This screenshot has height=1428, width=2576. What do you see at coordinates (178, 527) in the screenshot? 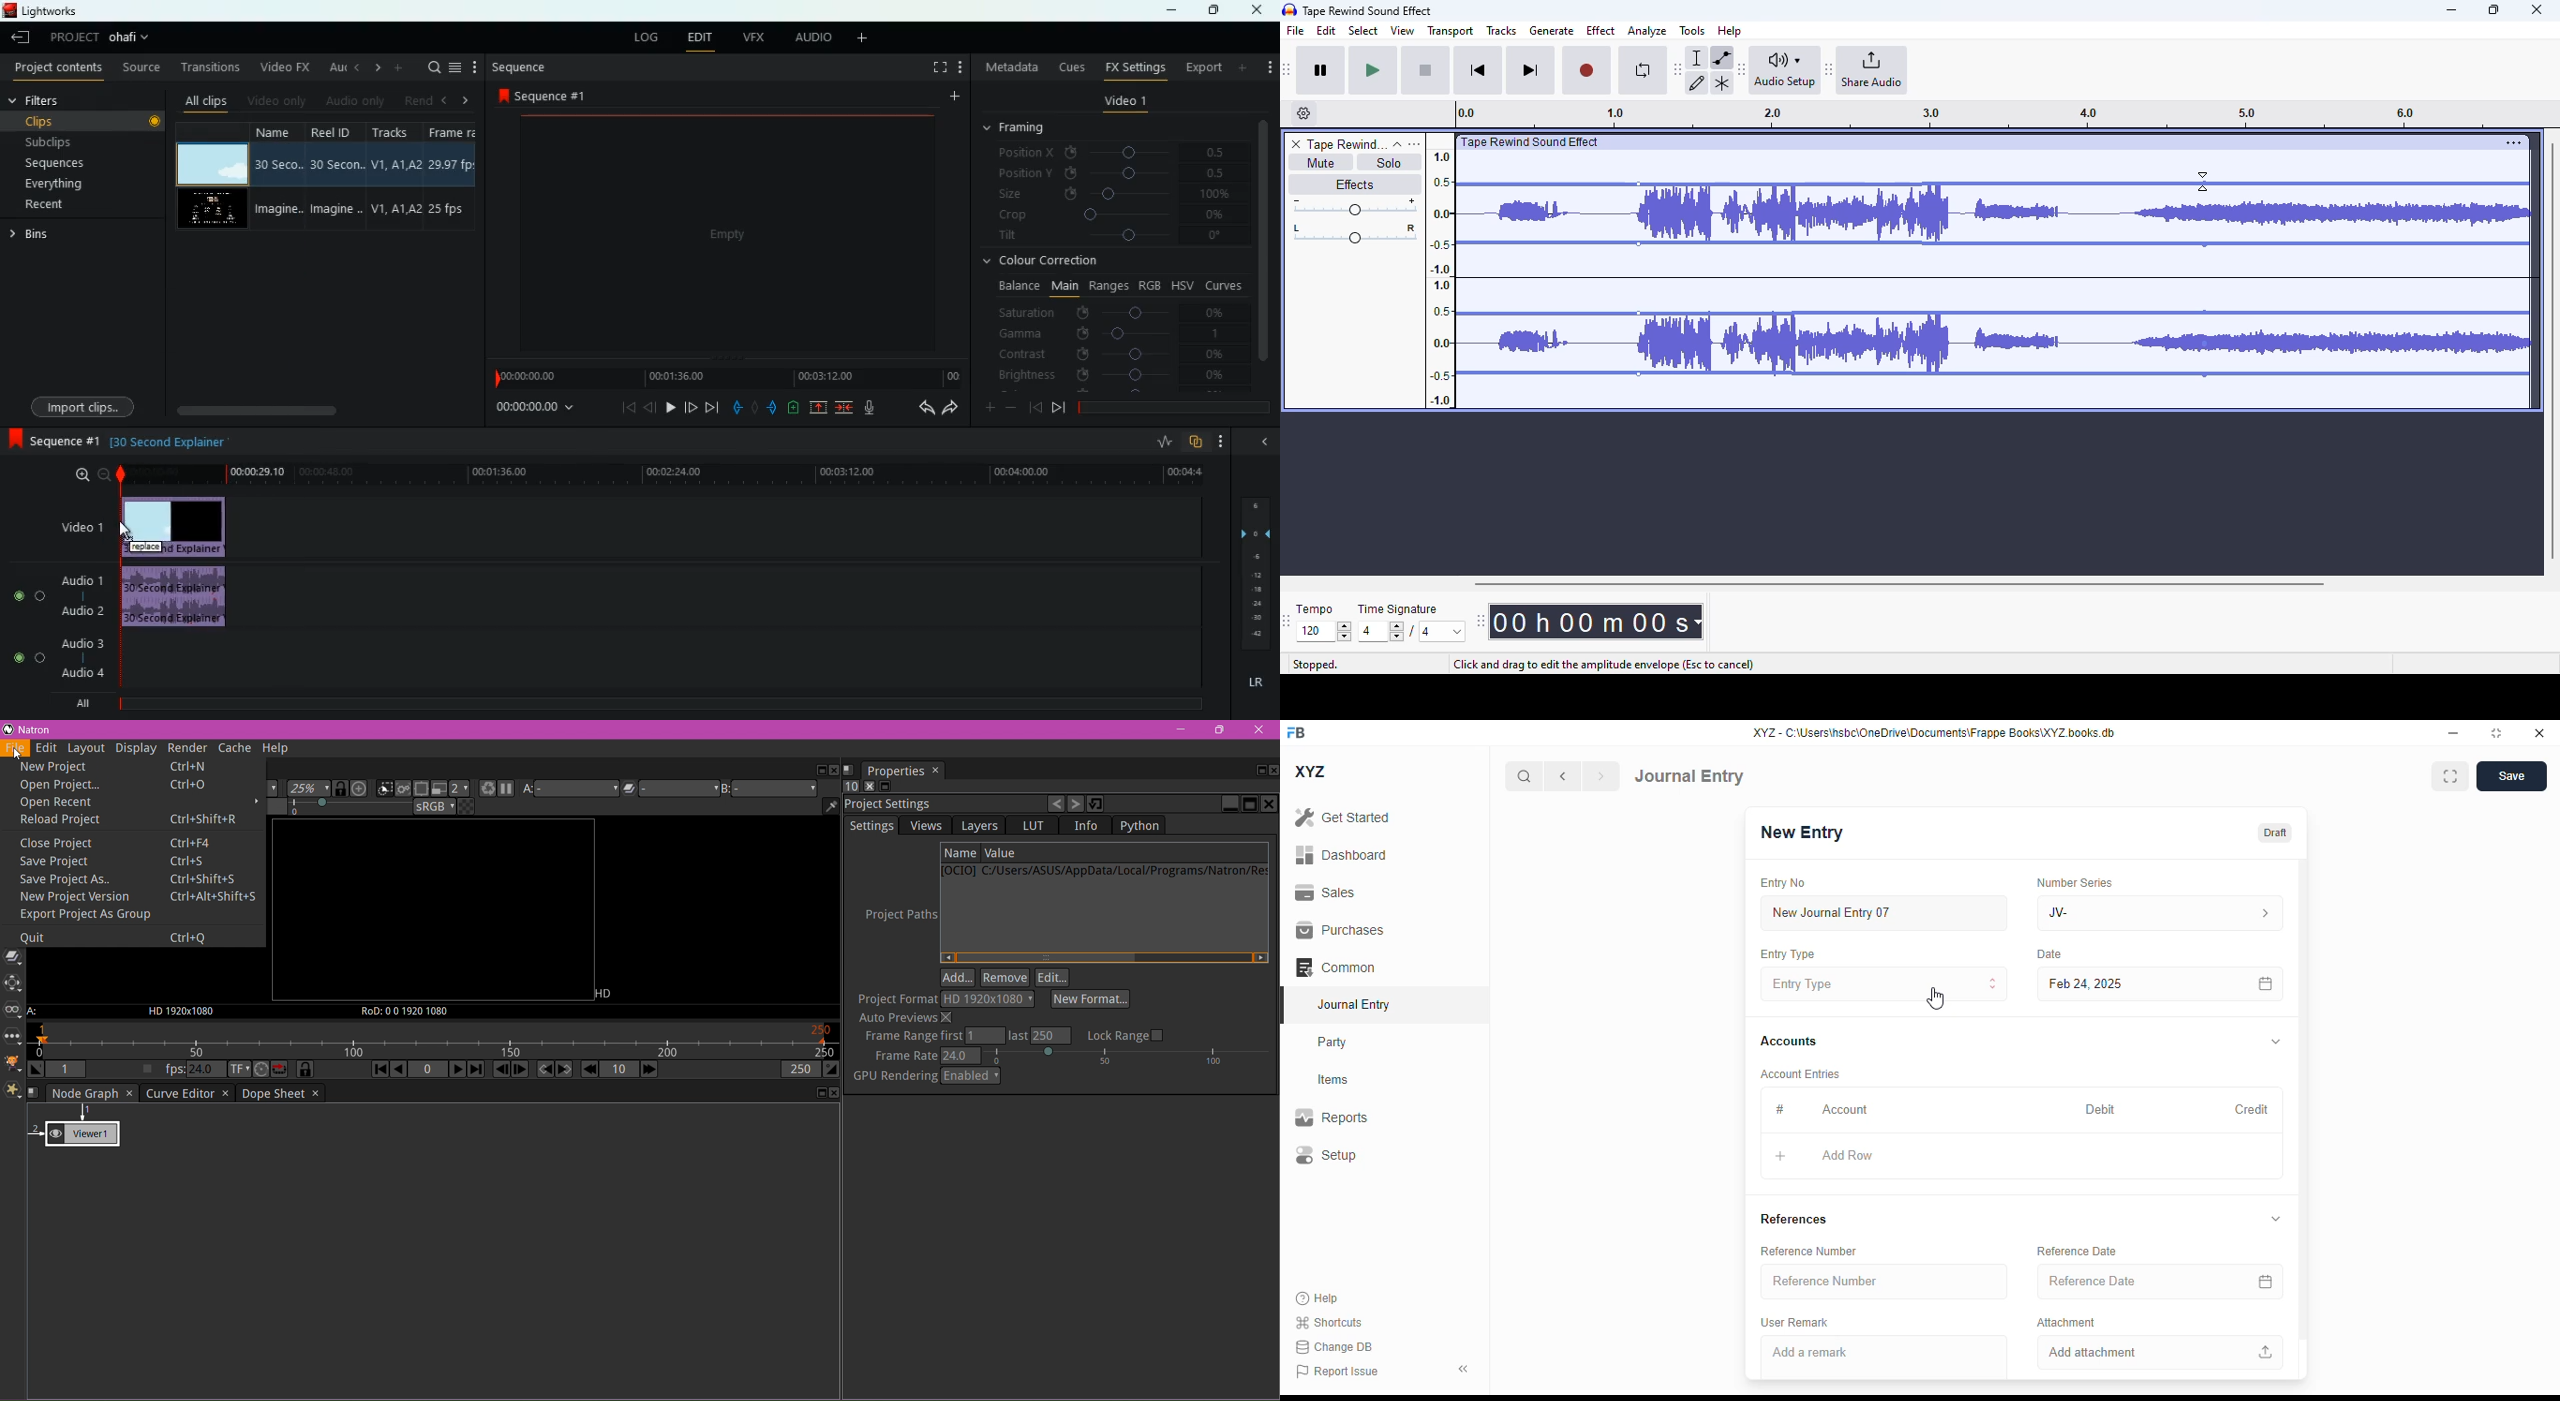
I see `video` at bounding box center [178, 527].